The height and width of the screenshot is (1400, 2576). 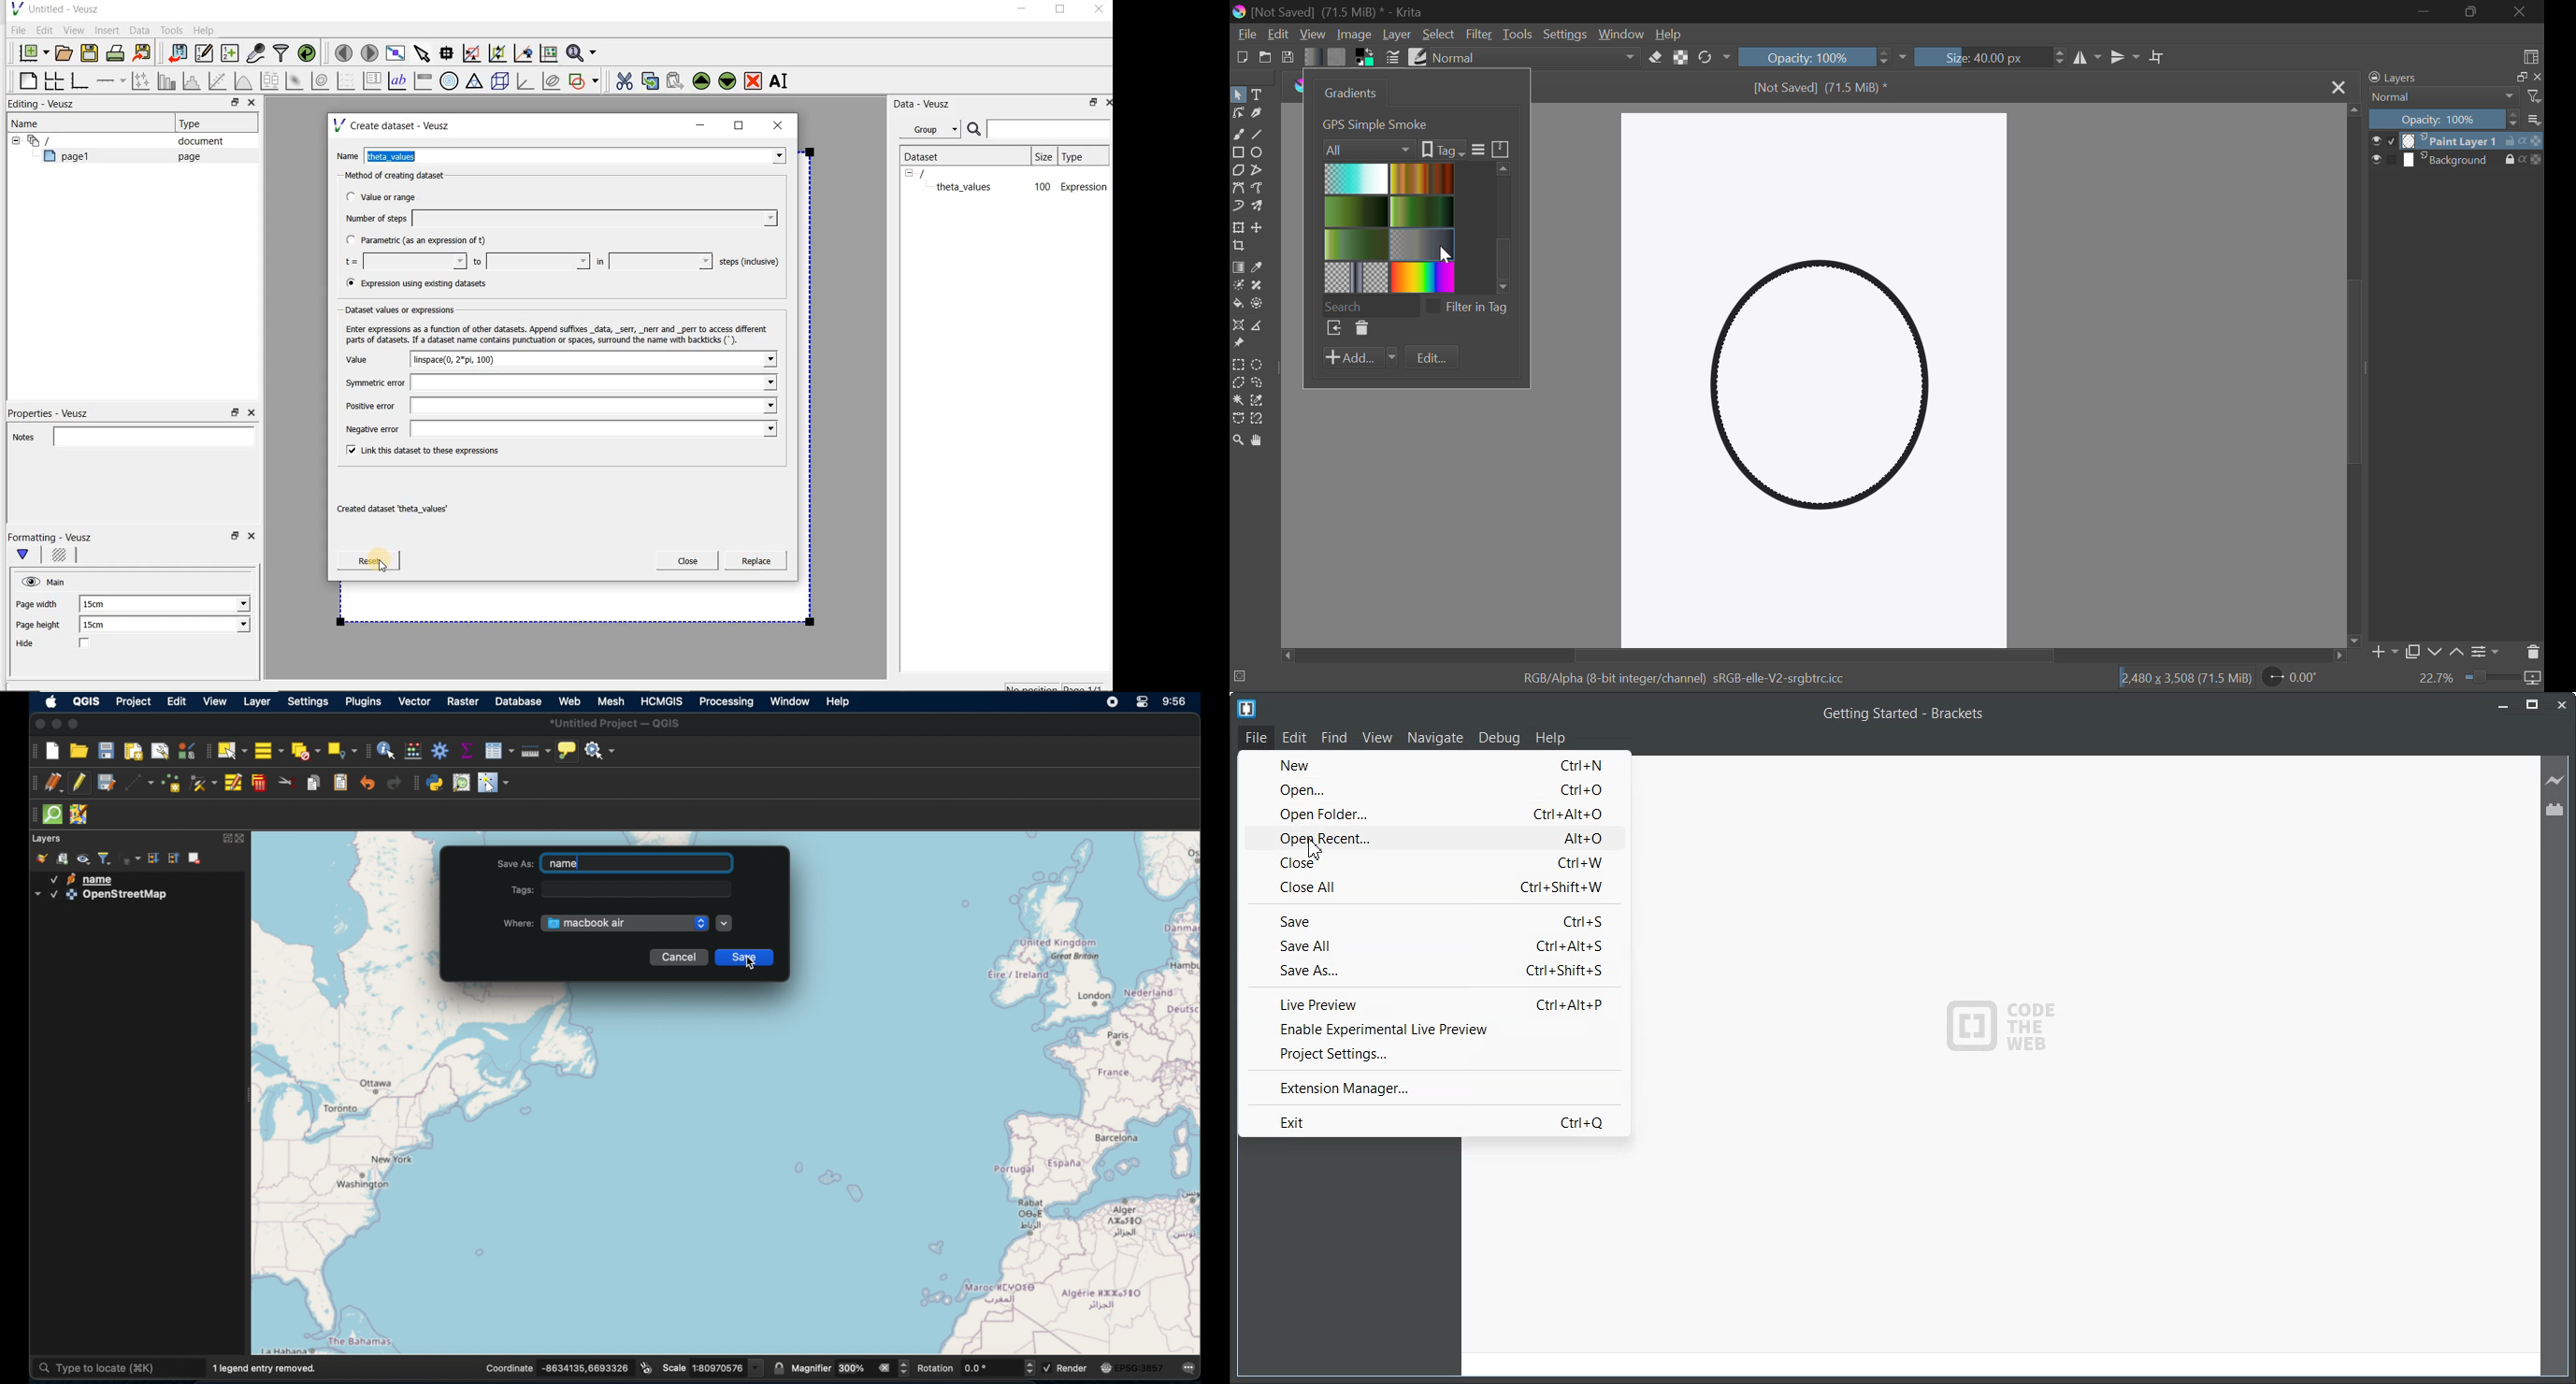 I want to click on Circular Selection, so click(x=1260, y=363).